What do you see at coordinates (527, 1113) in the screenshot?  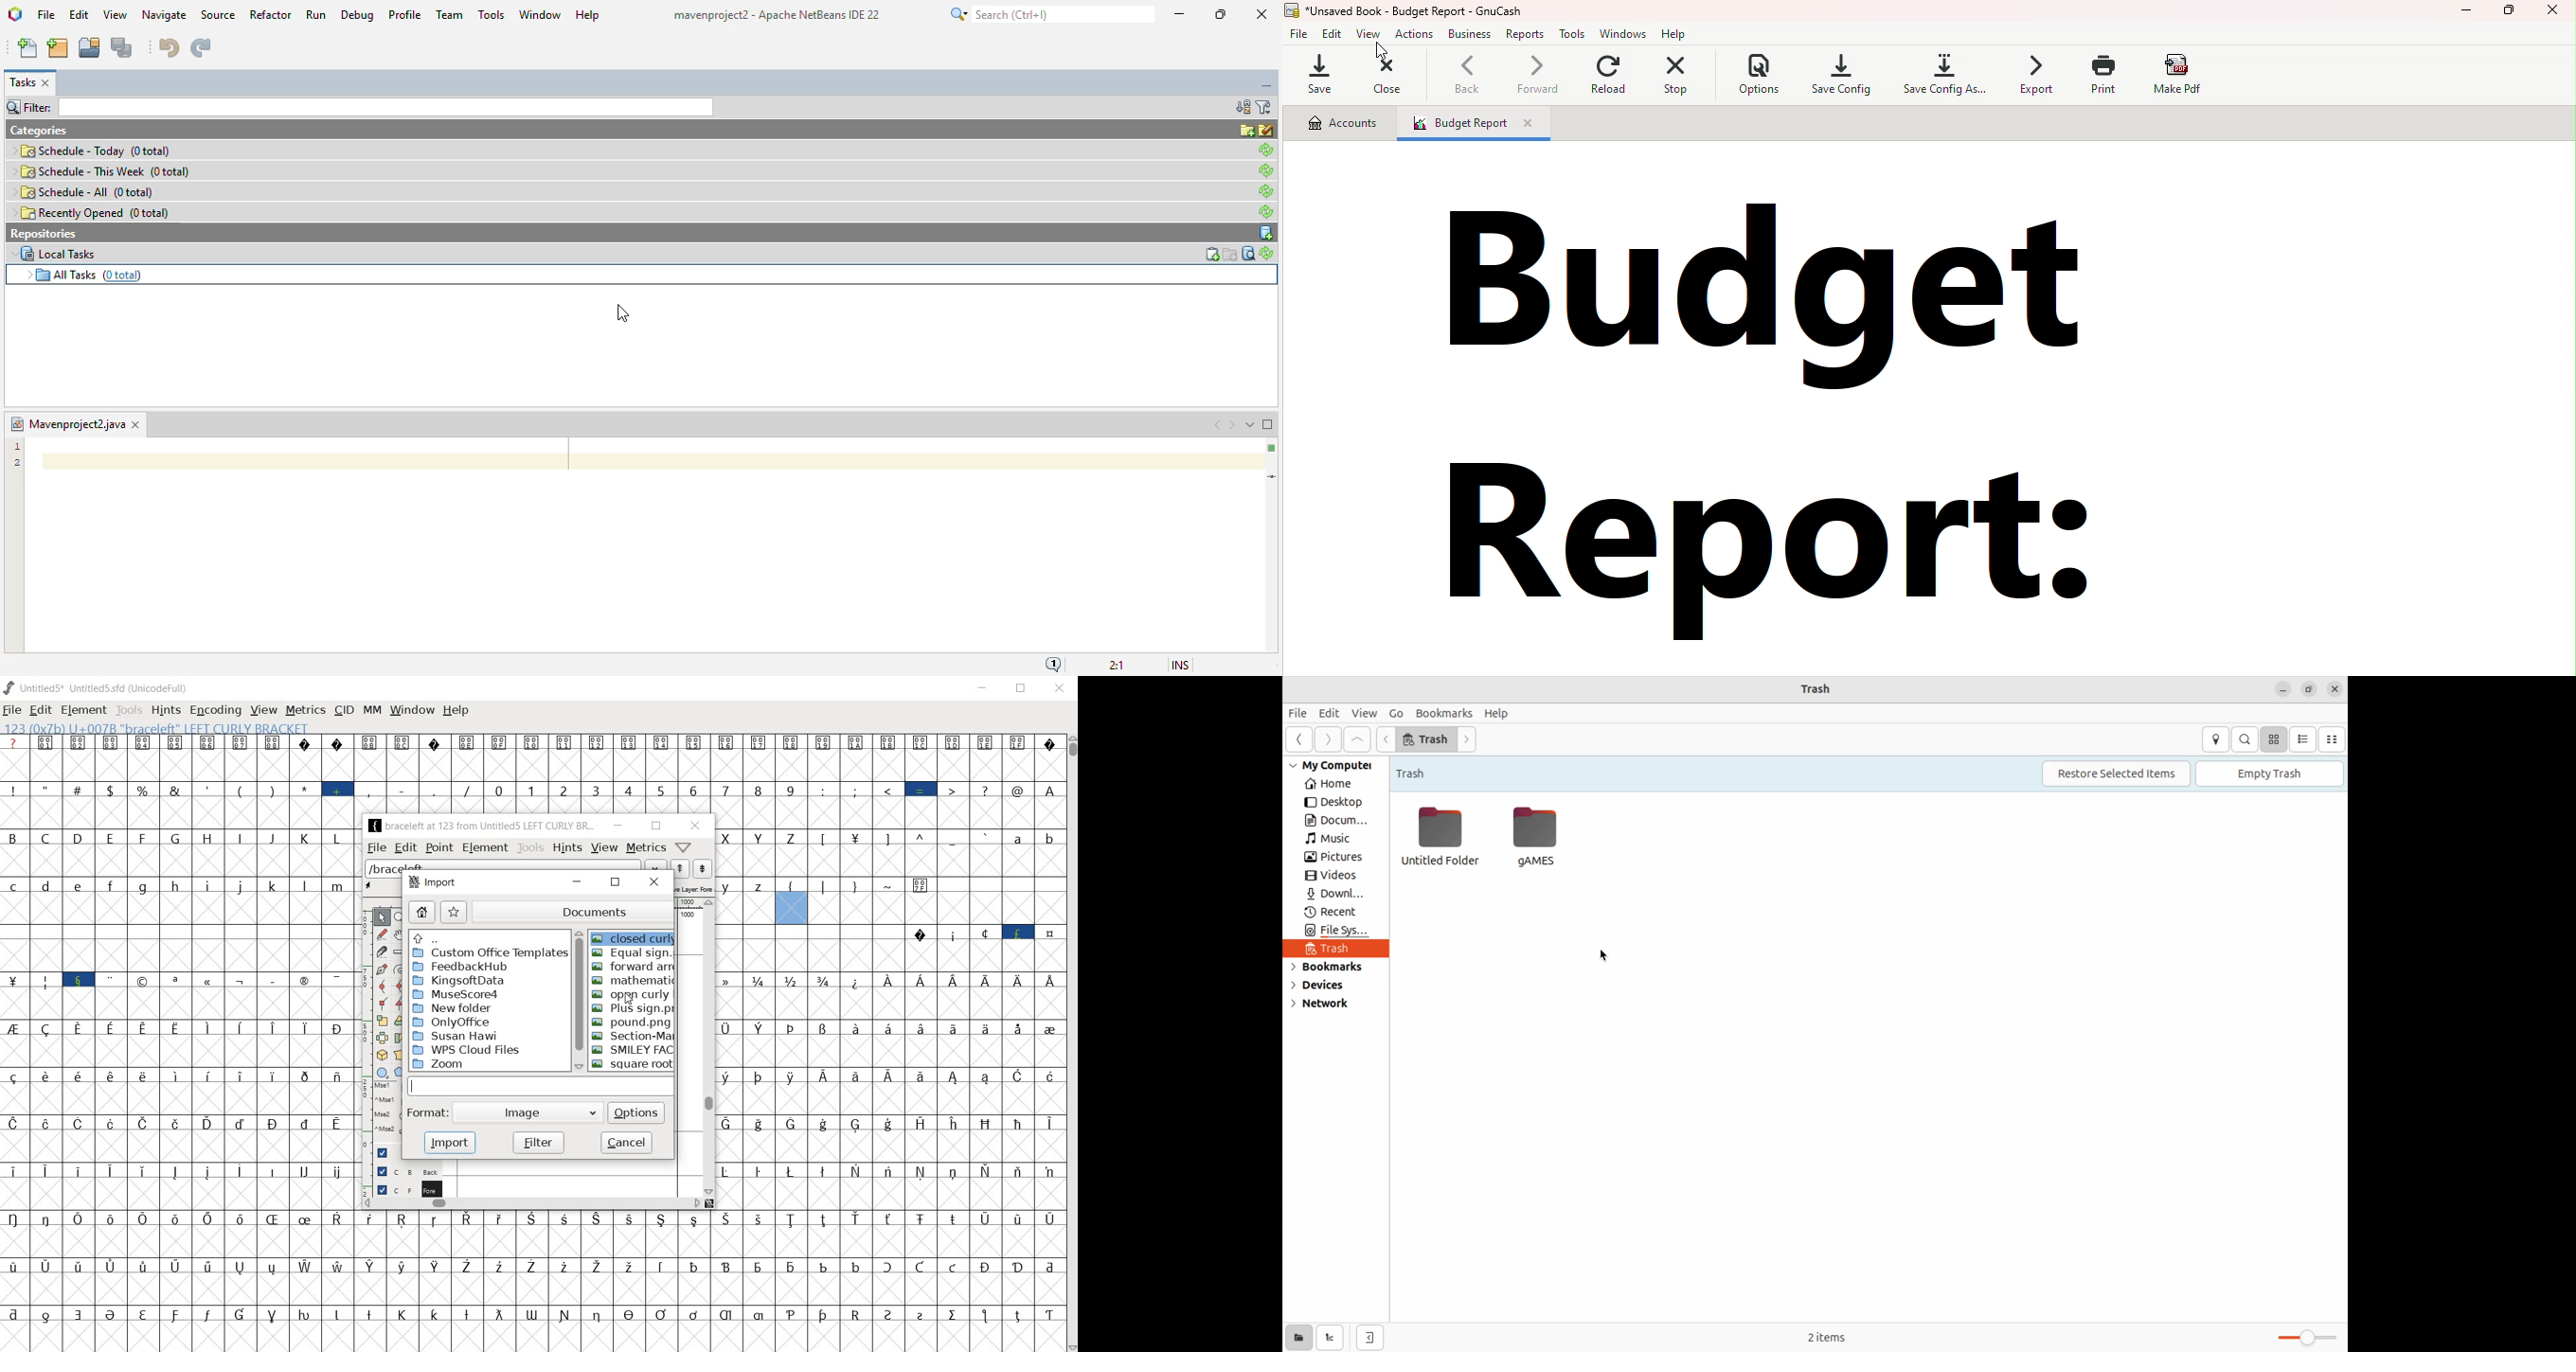 I see `image` at bounding box center [527, 1113].